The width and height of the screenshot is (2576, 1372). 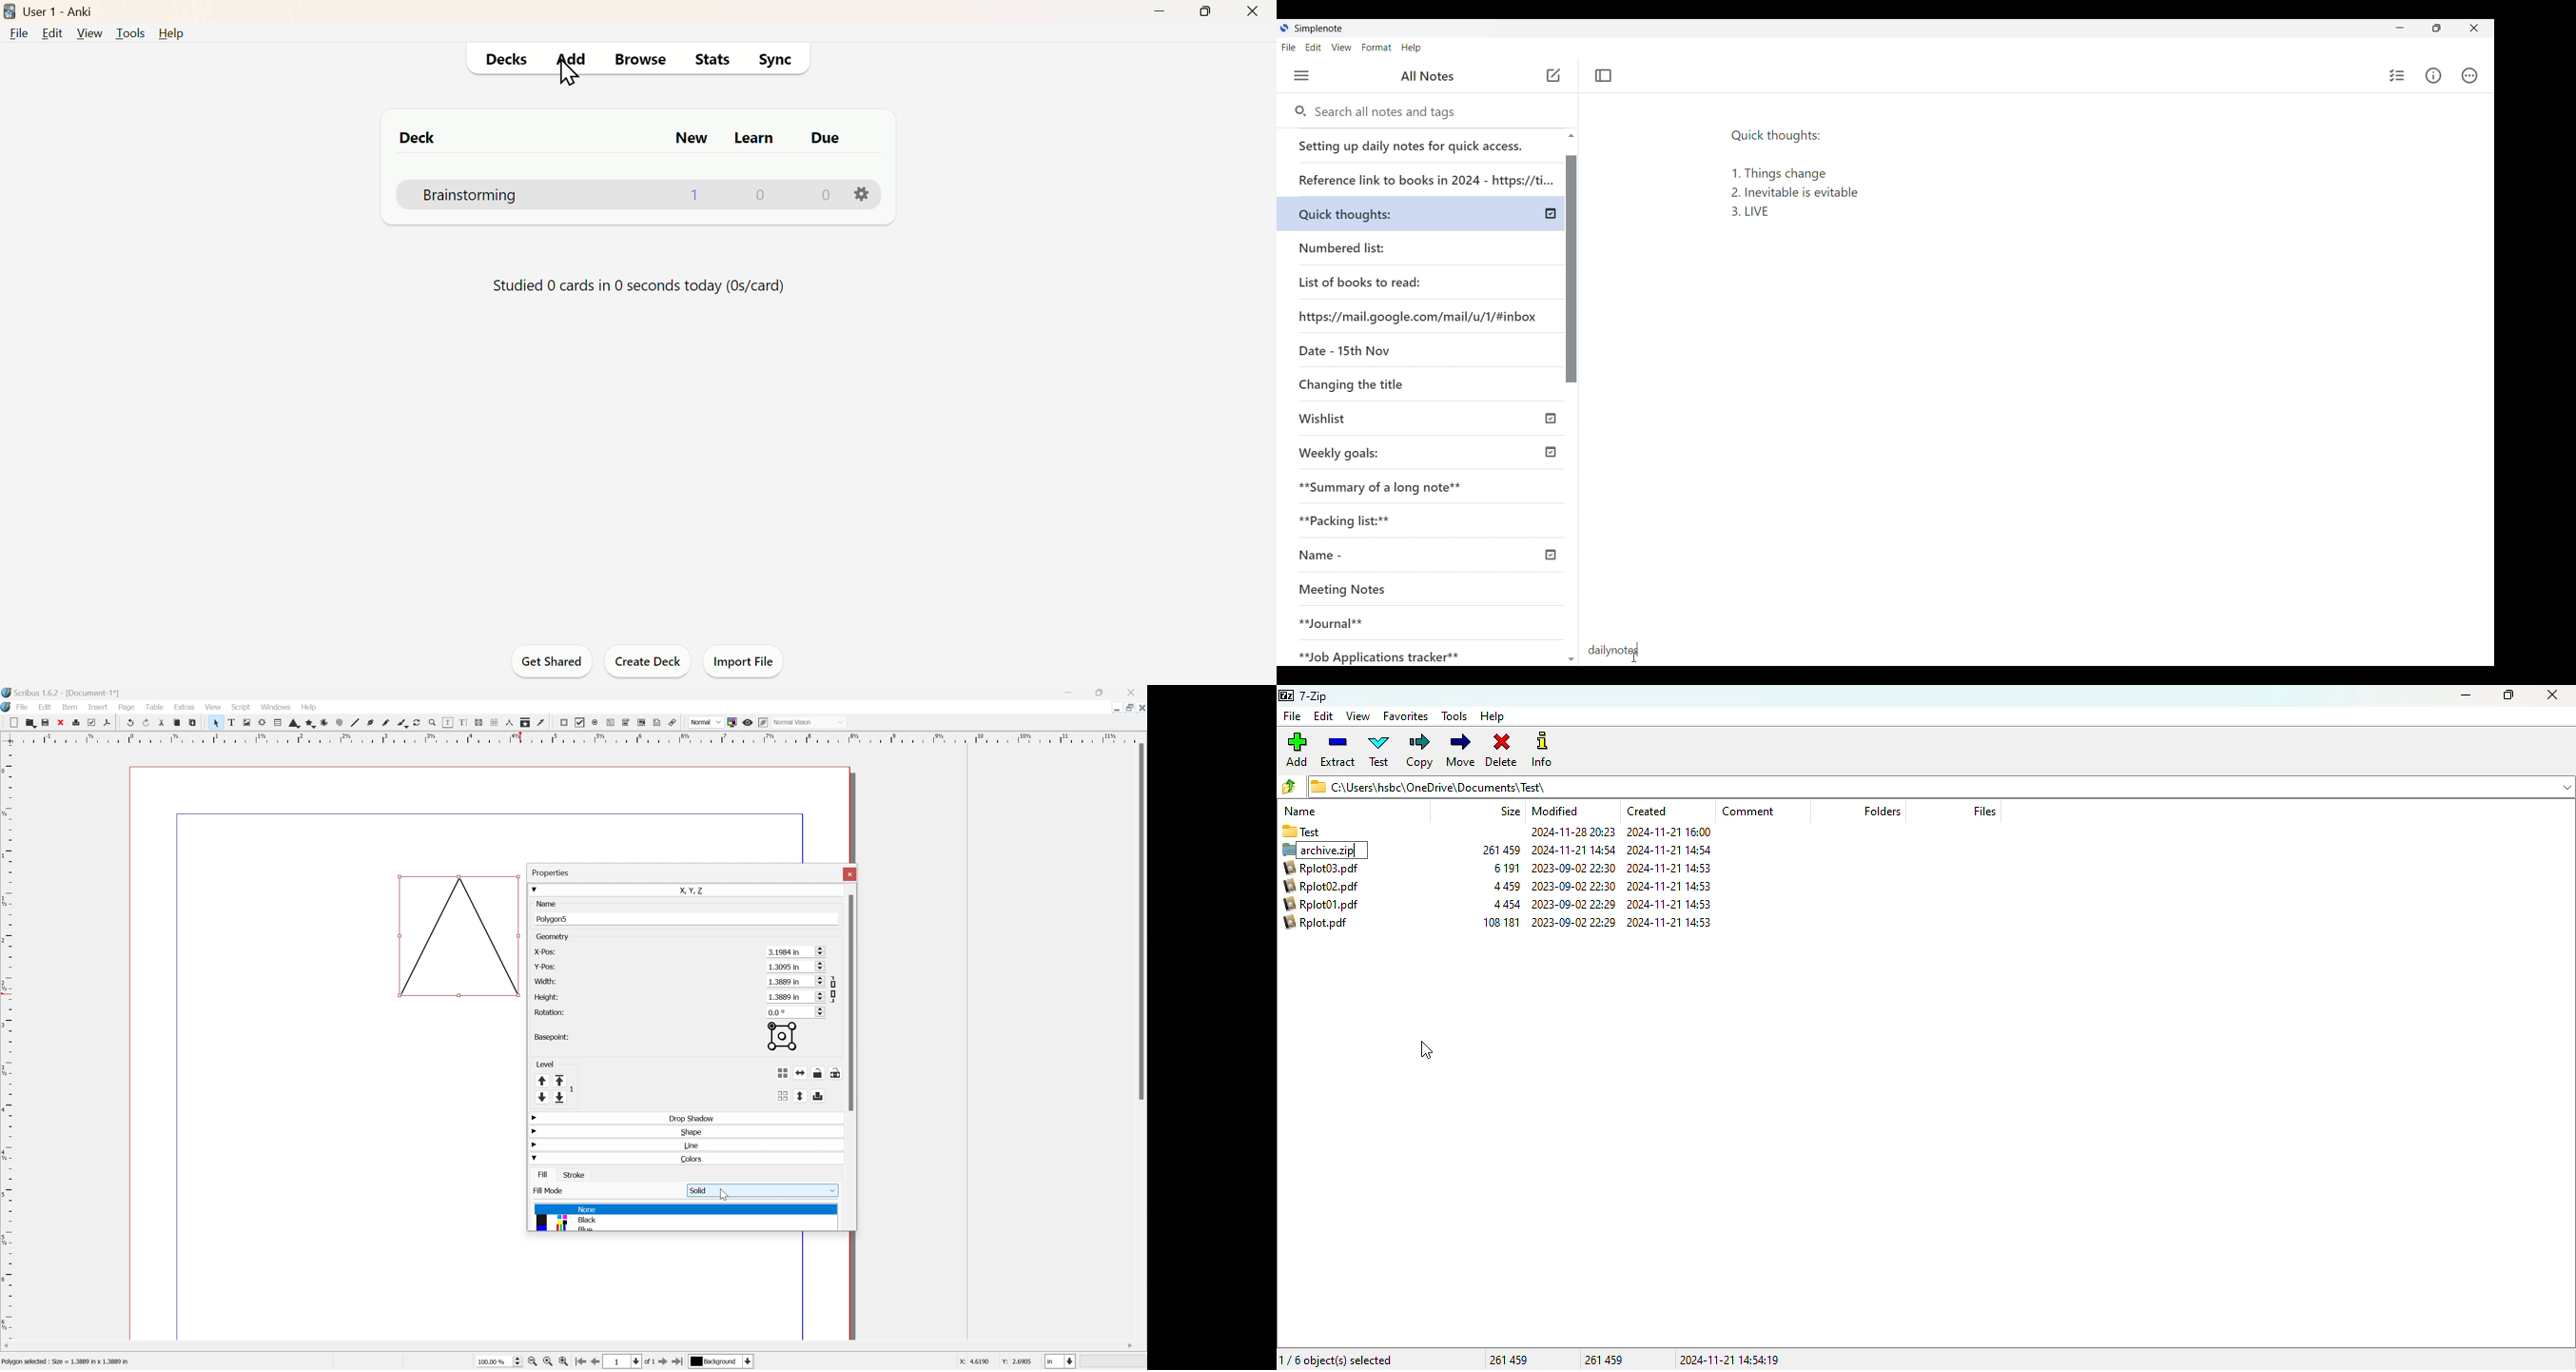 What do you see at coordinates (1367, 556) in the screenshot?
I see `Name` at bounding box center [1367, 556].